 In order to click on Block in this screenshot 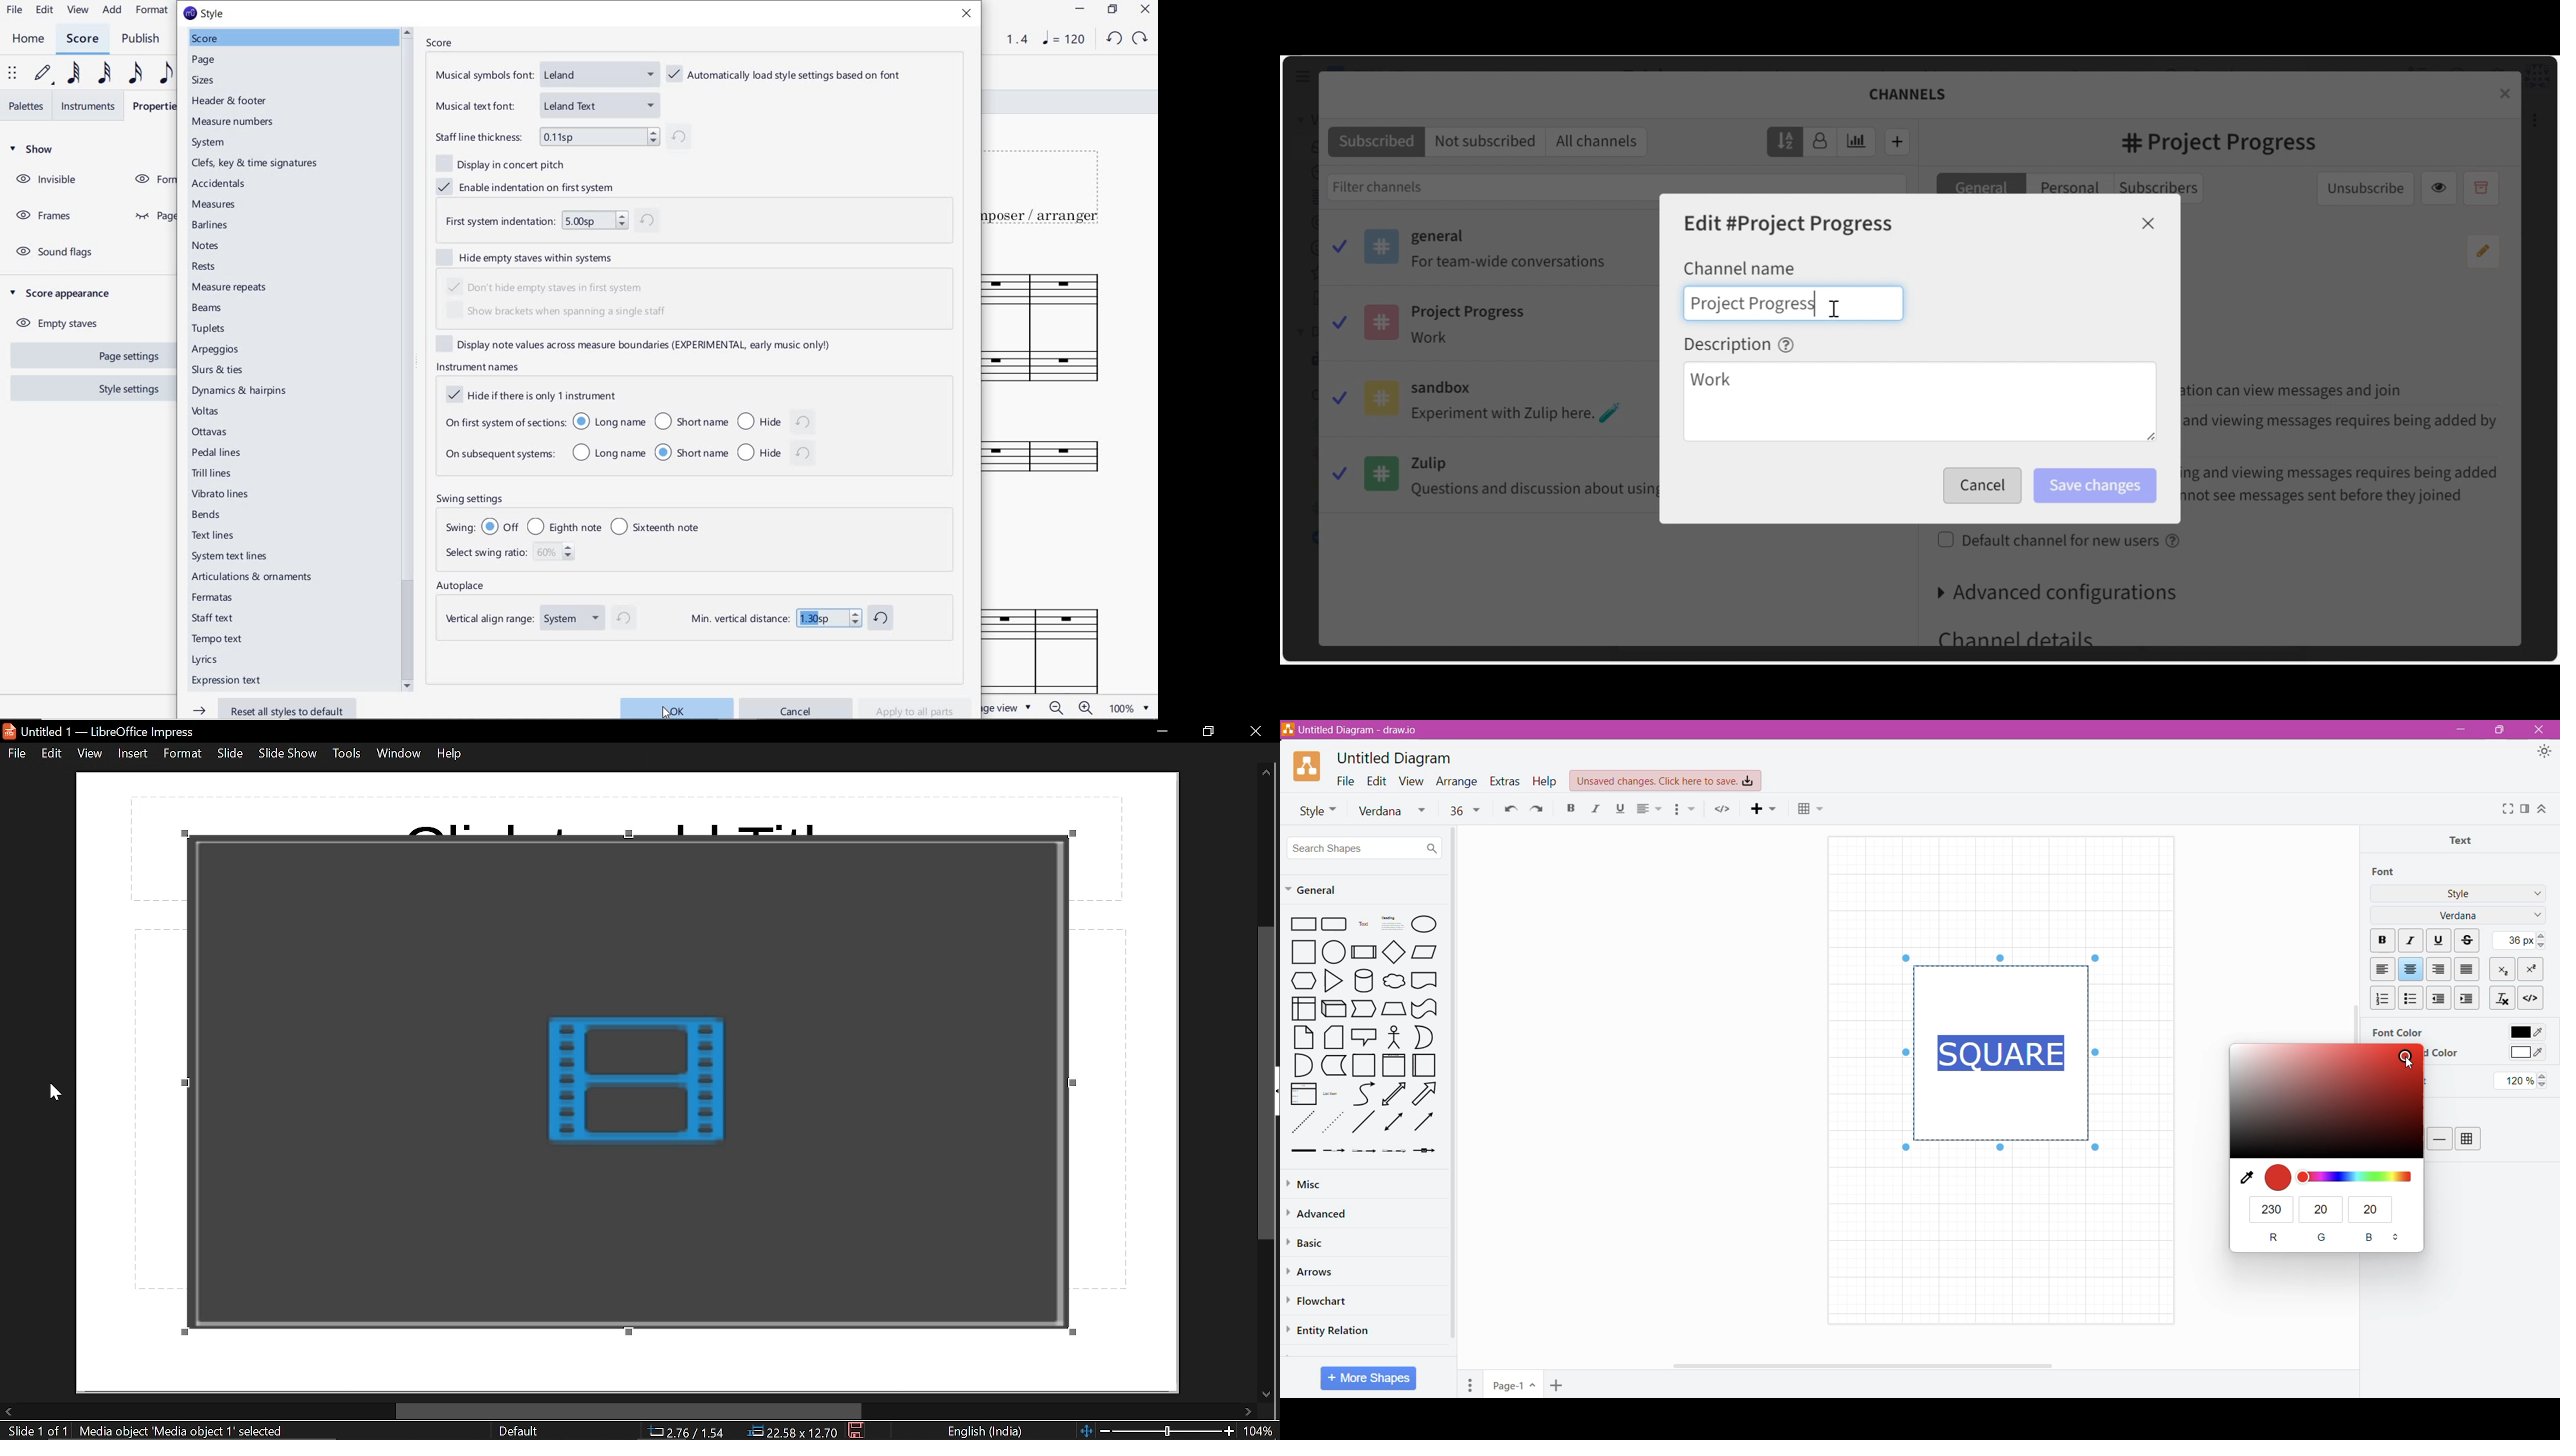, I will do `click(2467, 969)`.